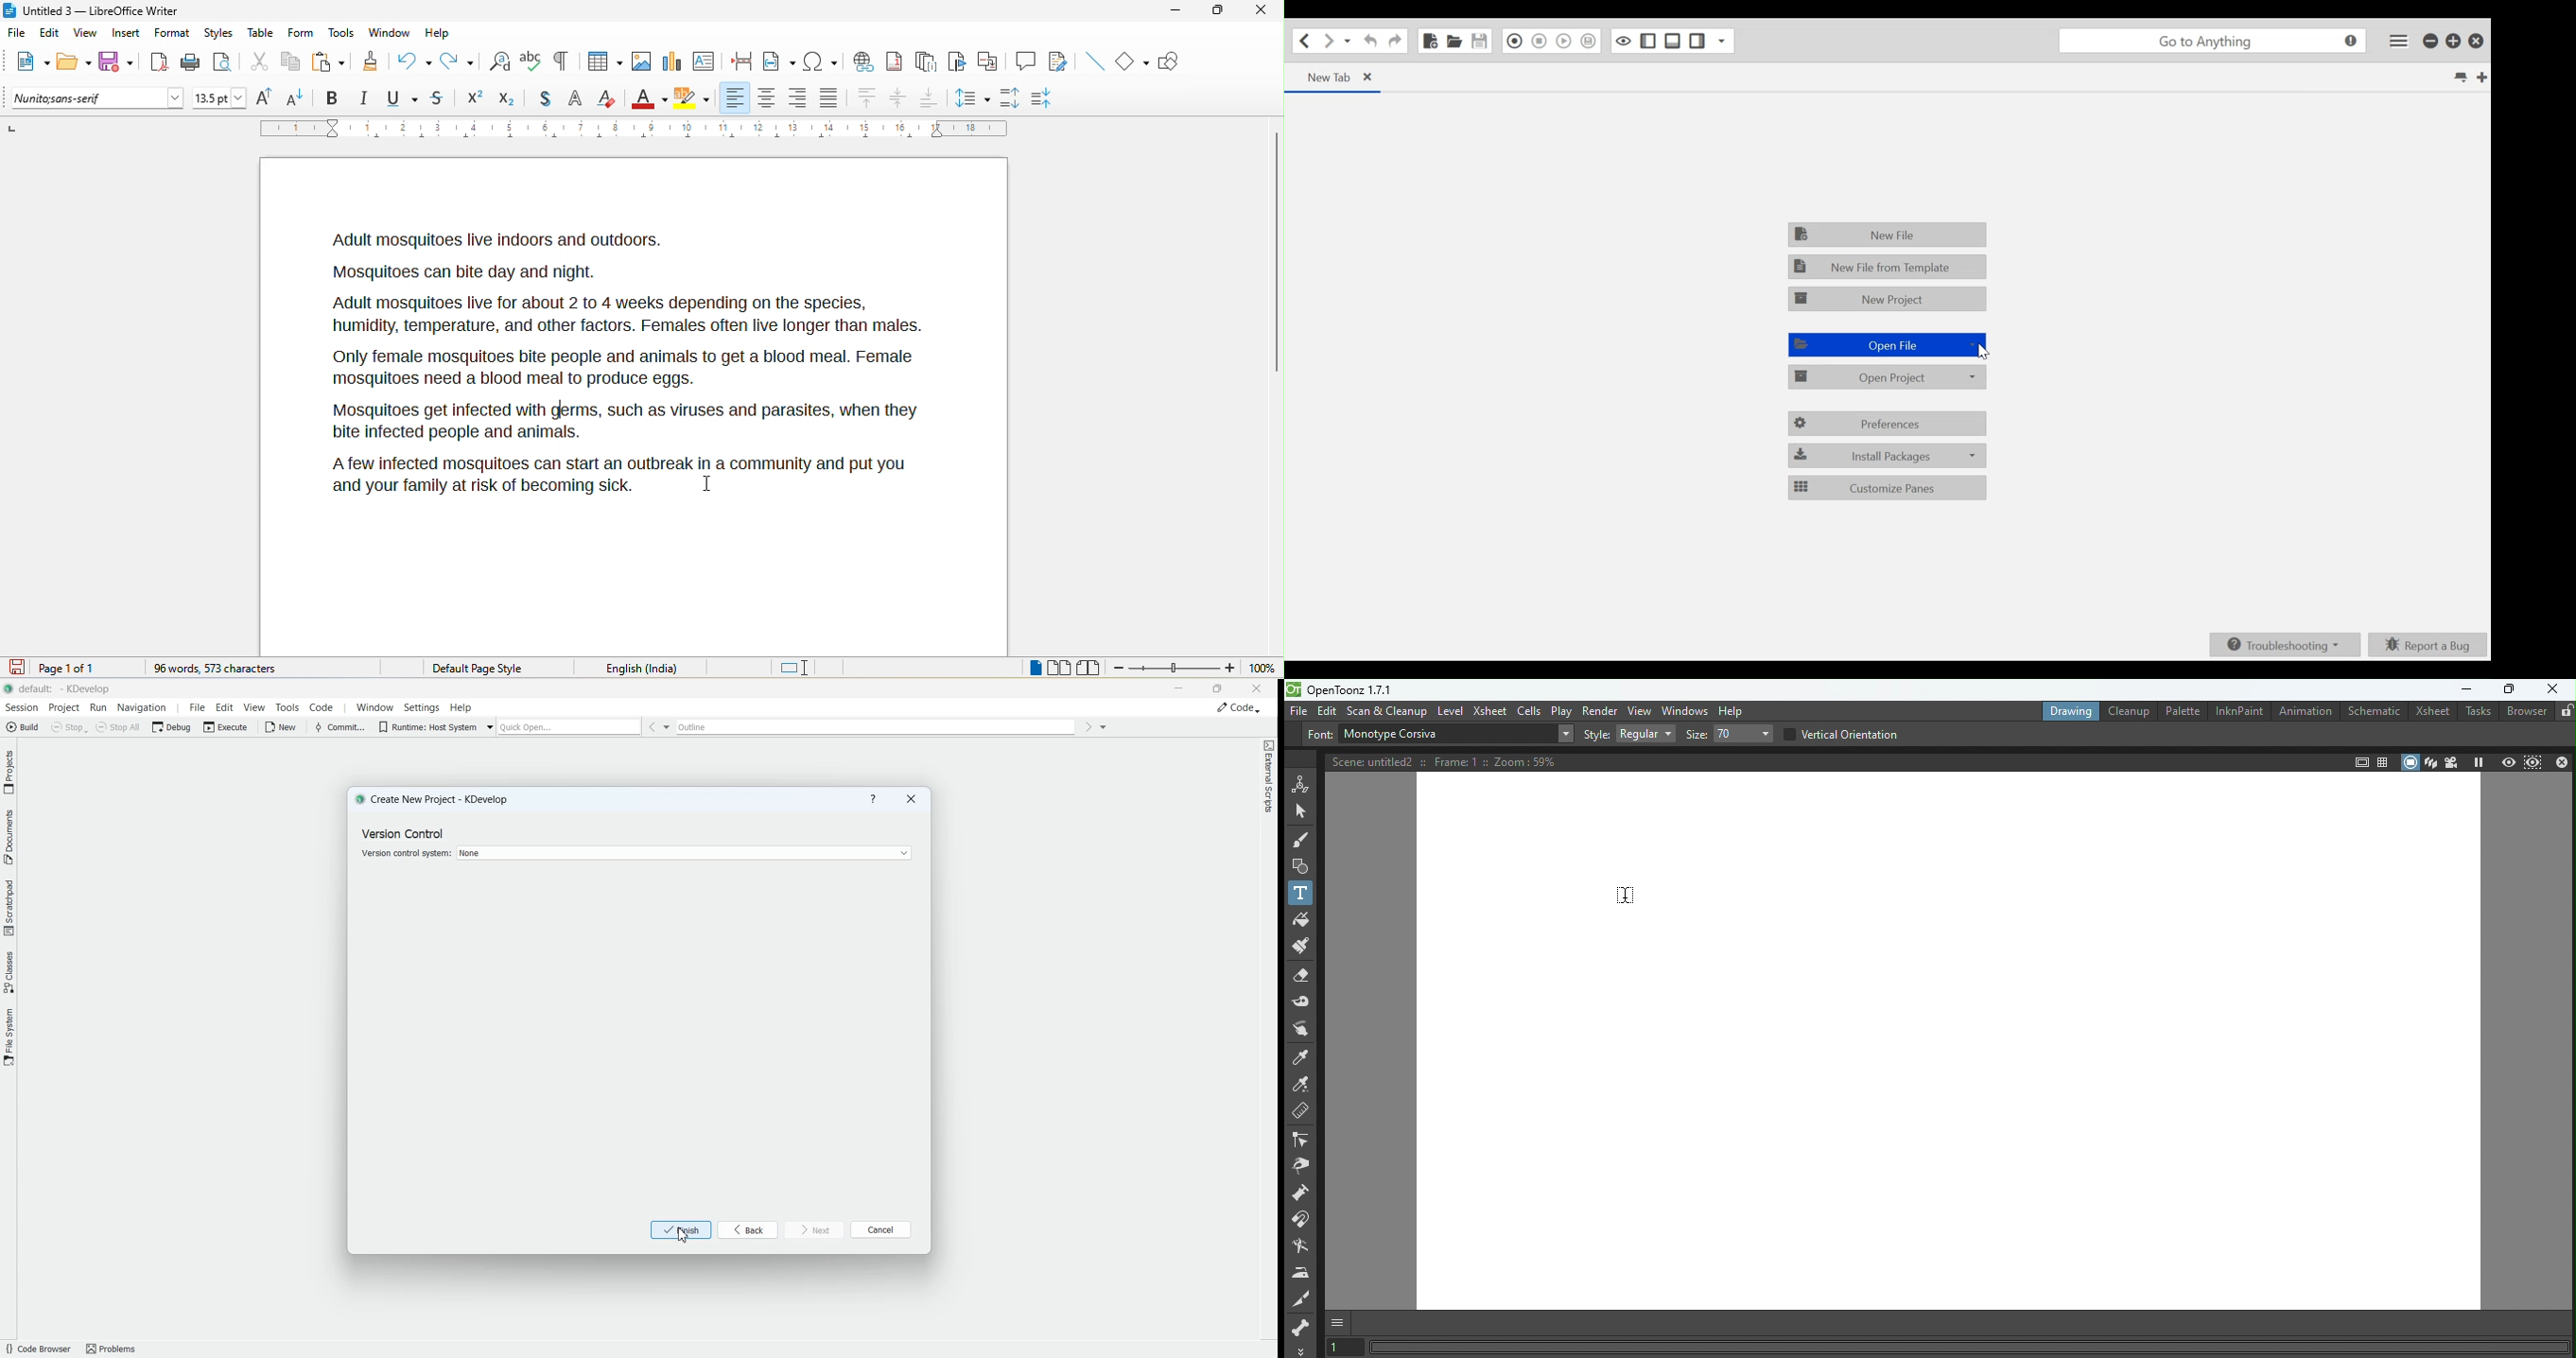  Describe the element at coordinates (709, 484) in the screenshot. I see `cursor` at that location.